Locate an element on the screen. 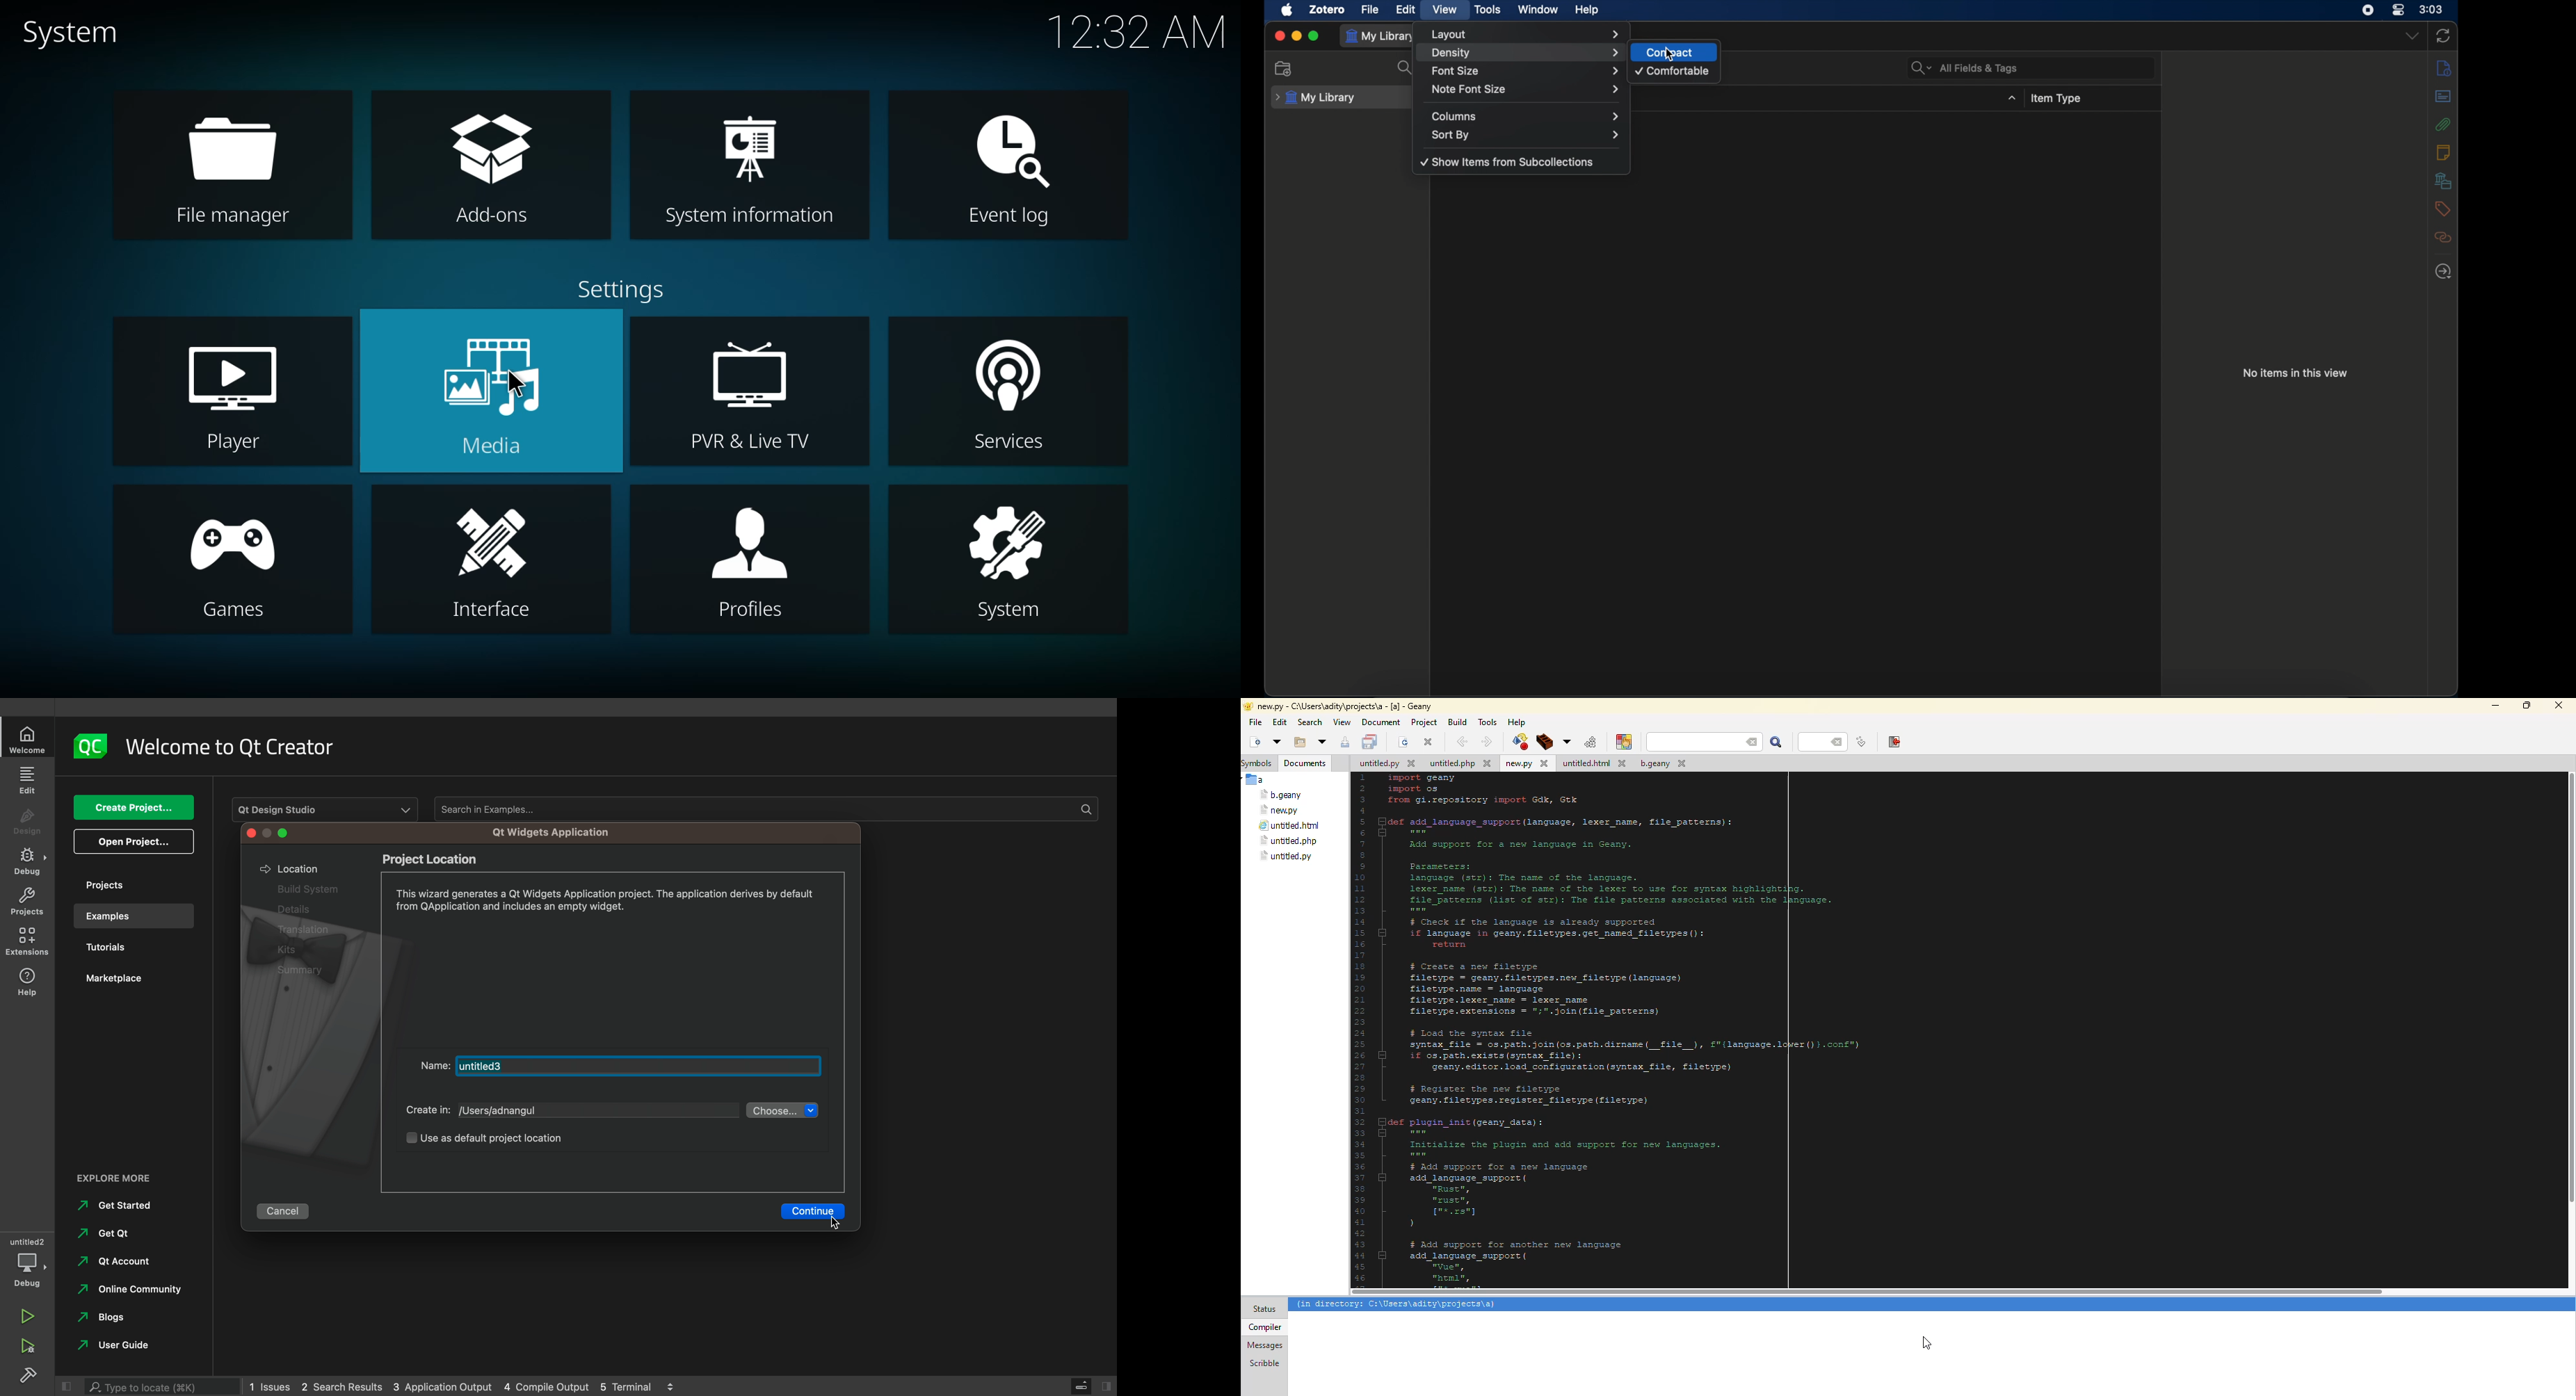 Image resolution: width=2576 pixels, height=1400 pixels. info is located at coordinates (2445, 69).